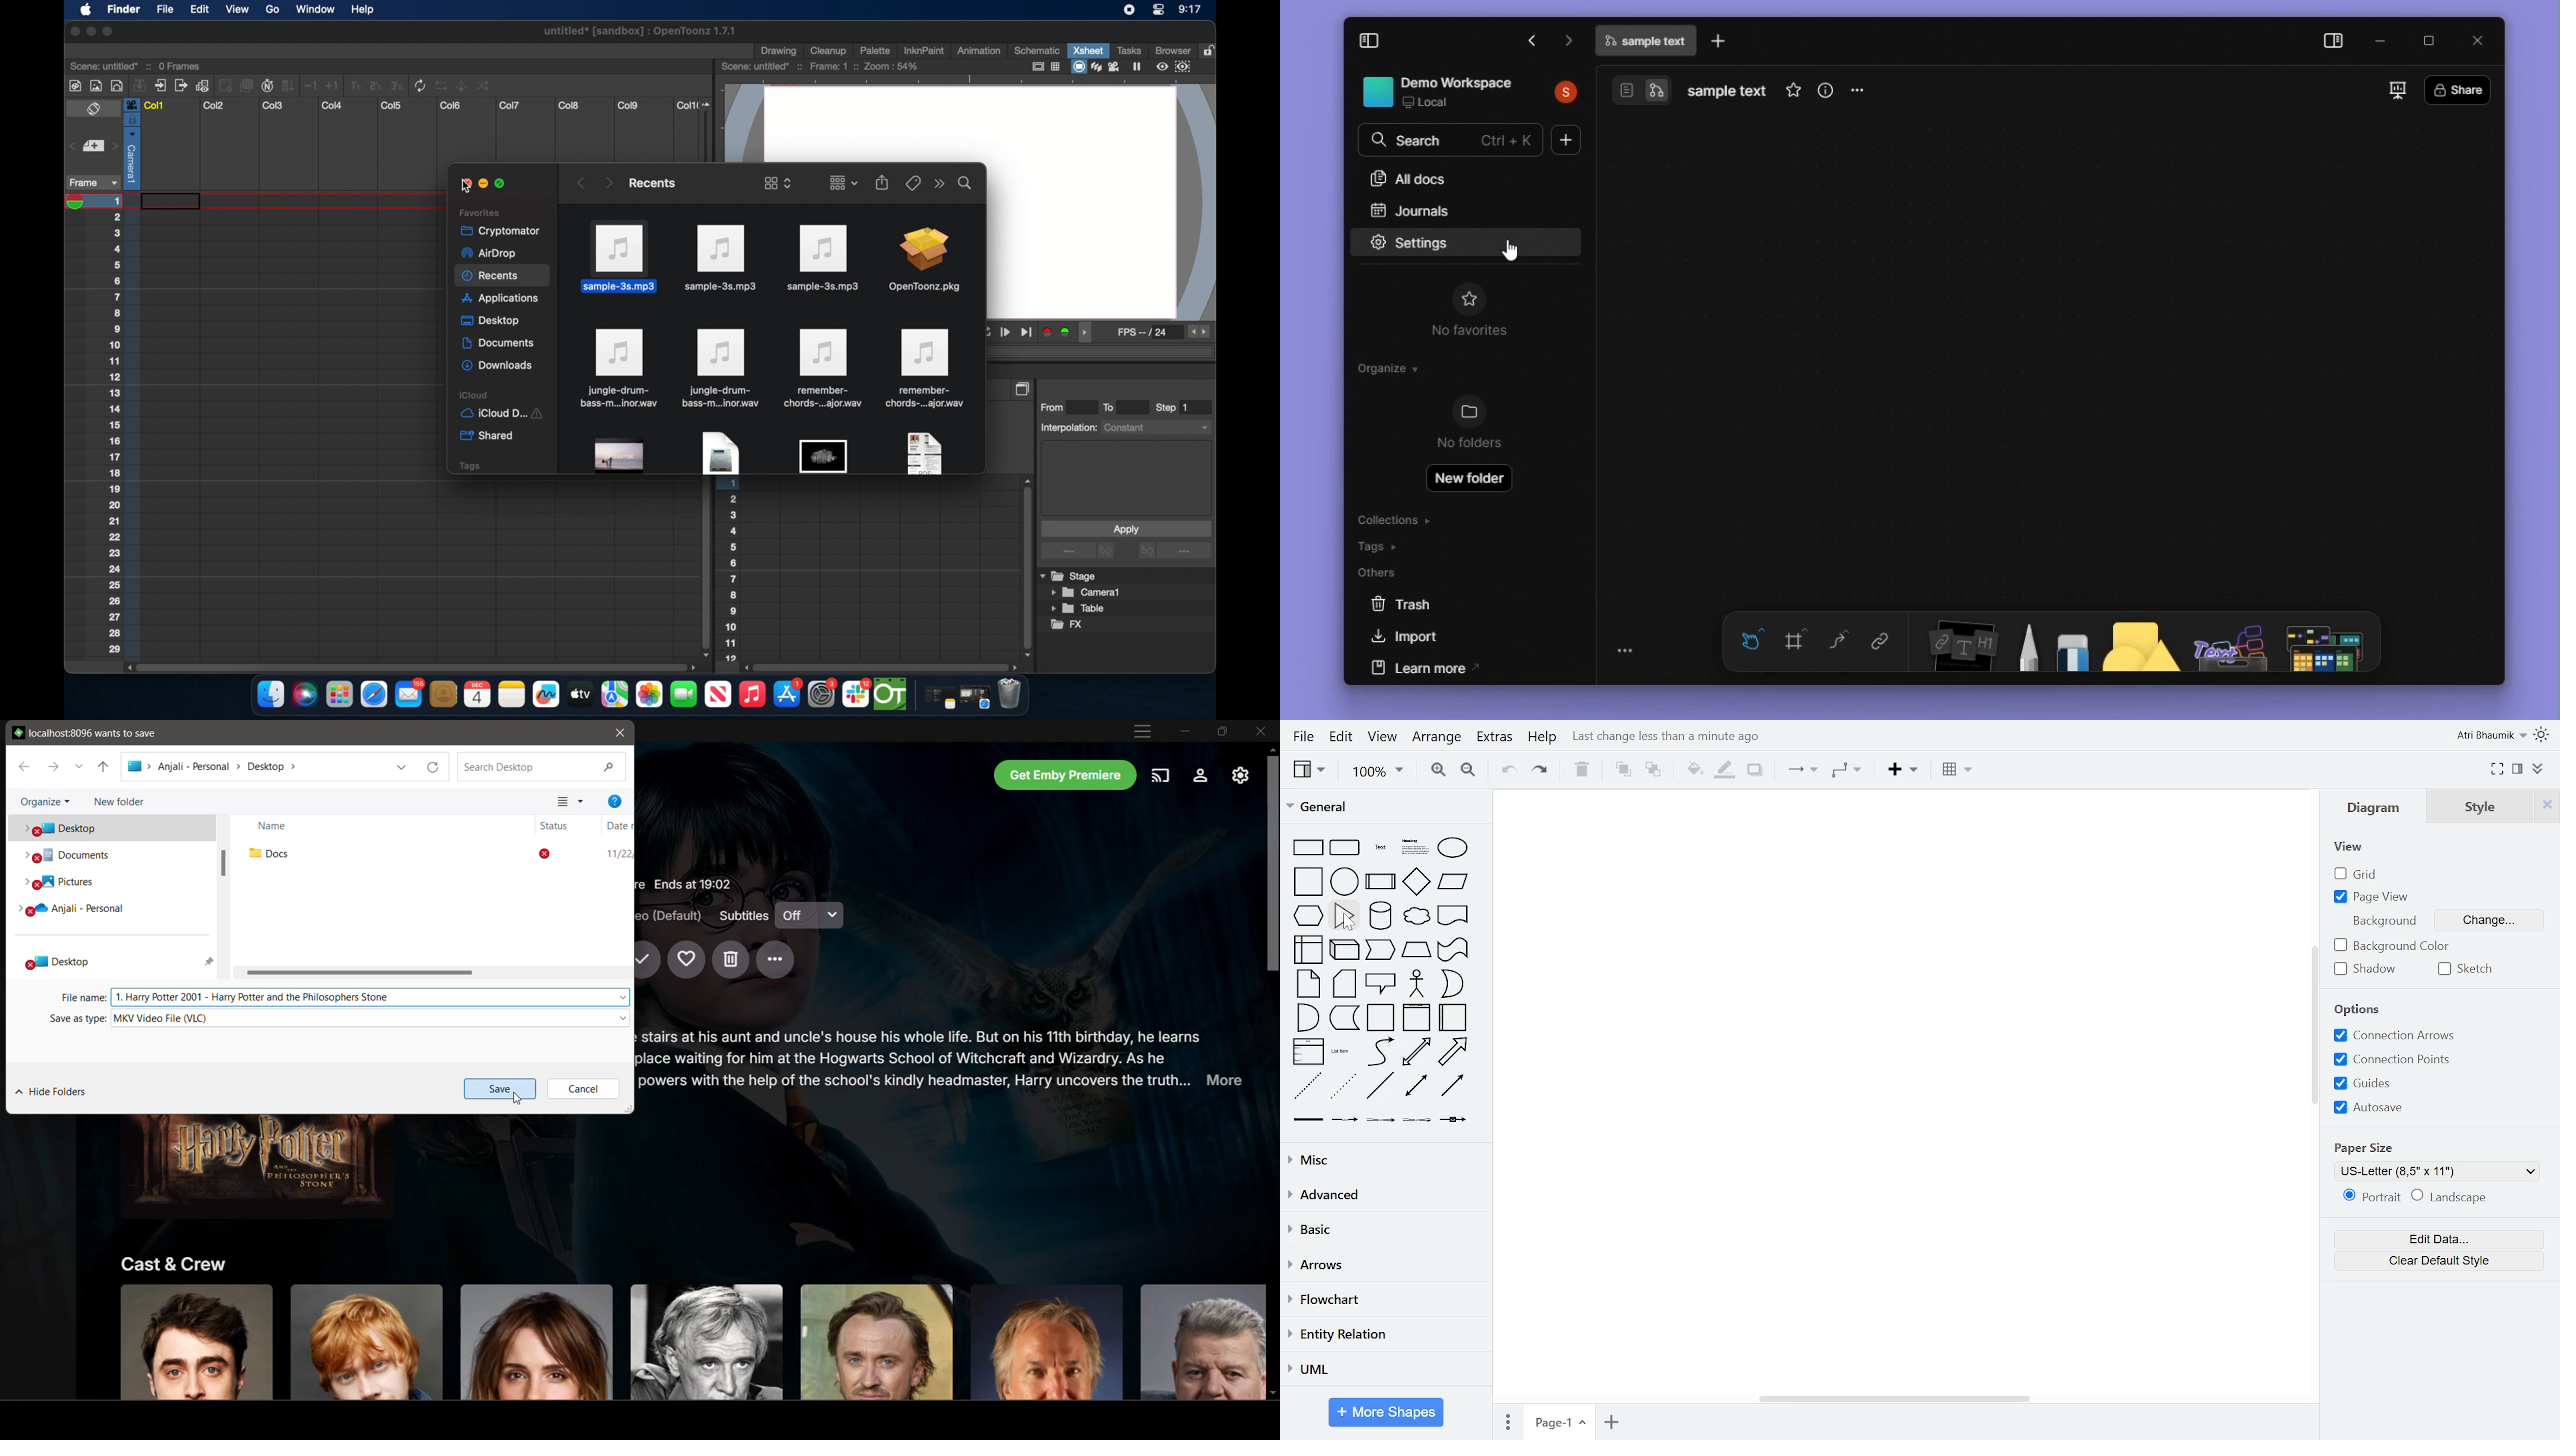 This screenshot has width=2576, height=1456. I want to click on drag handle, so click(1088, 333).